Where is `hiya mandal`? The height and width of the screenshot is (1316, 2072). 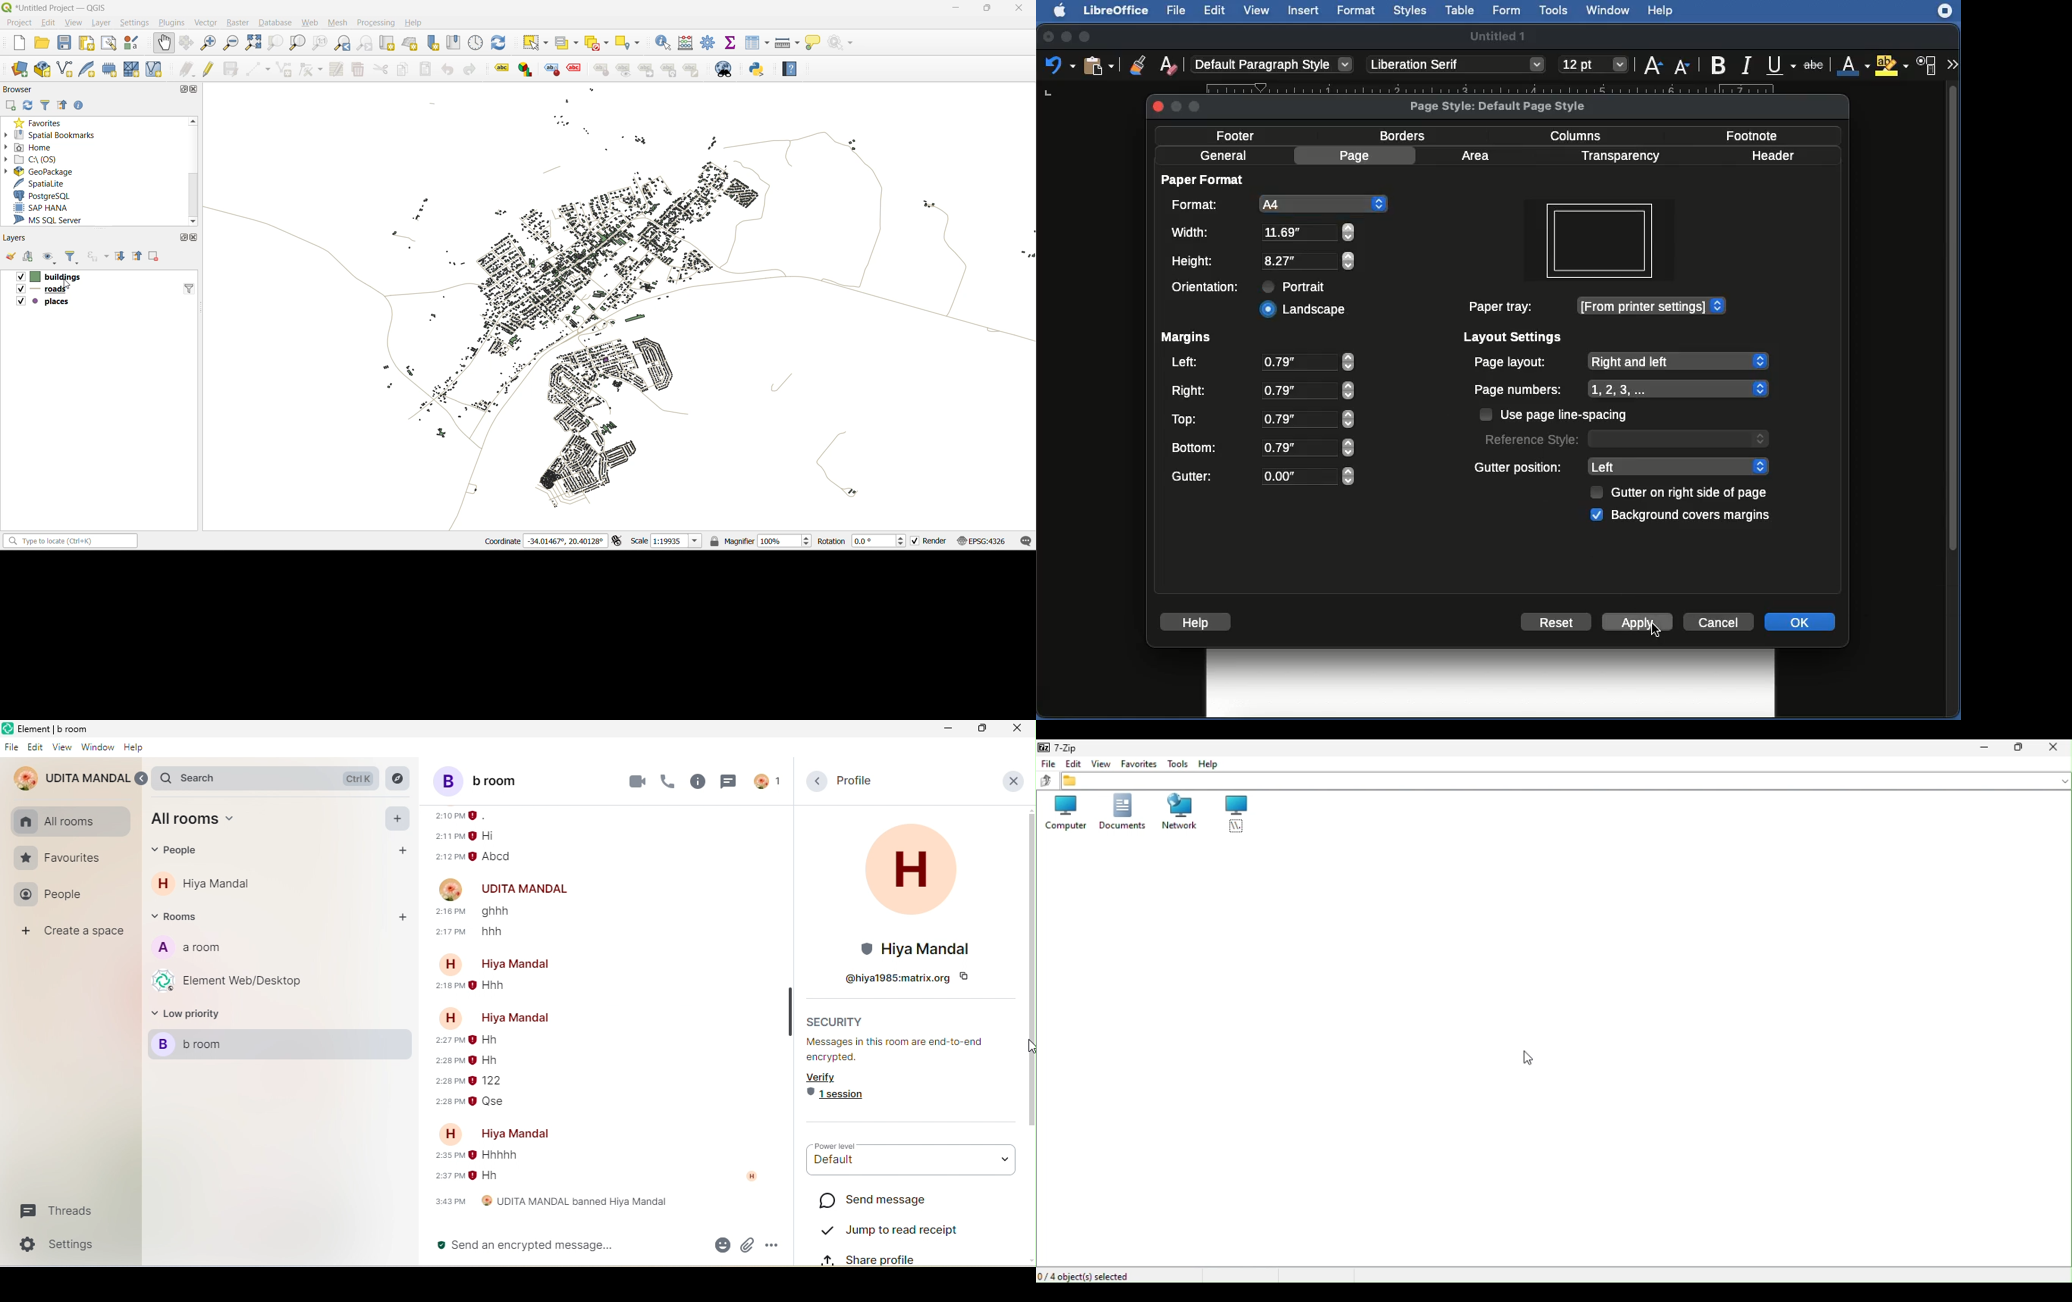
hiya mandal is located at coordinates (911, 892).